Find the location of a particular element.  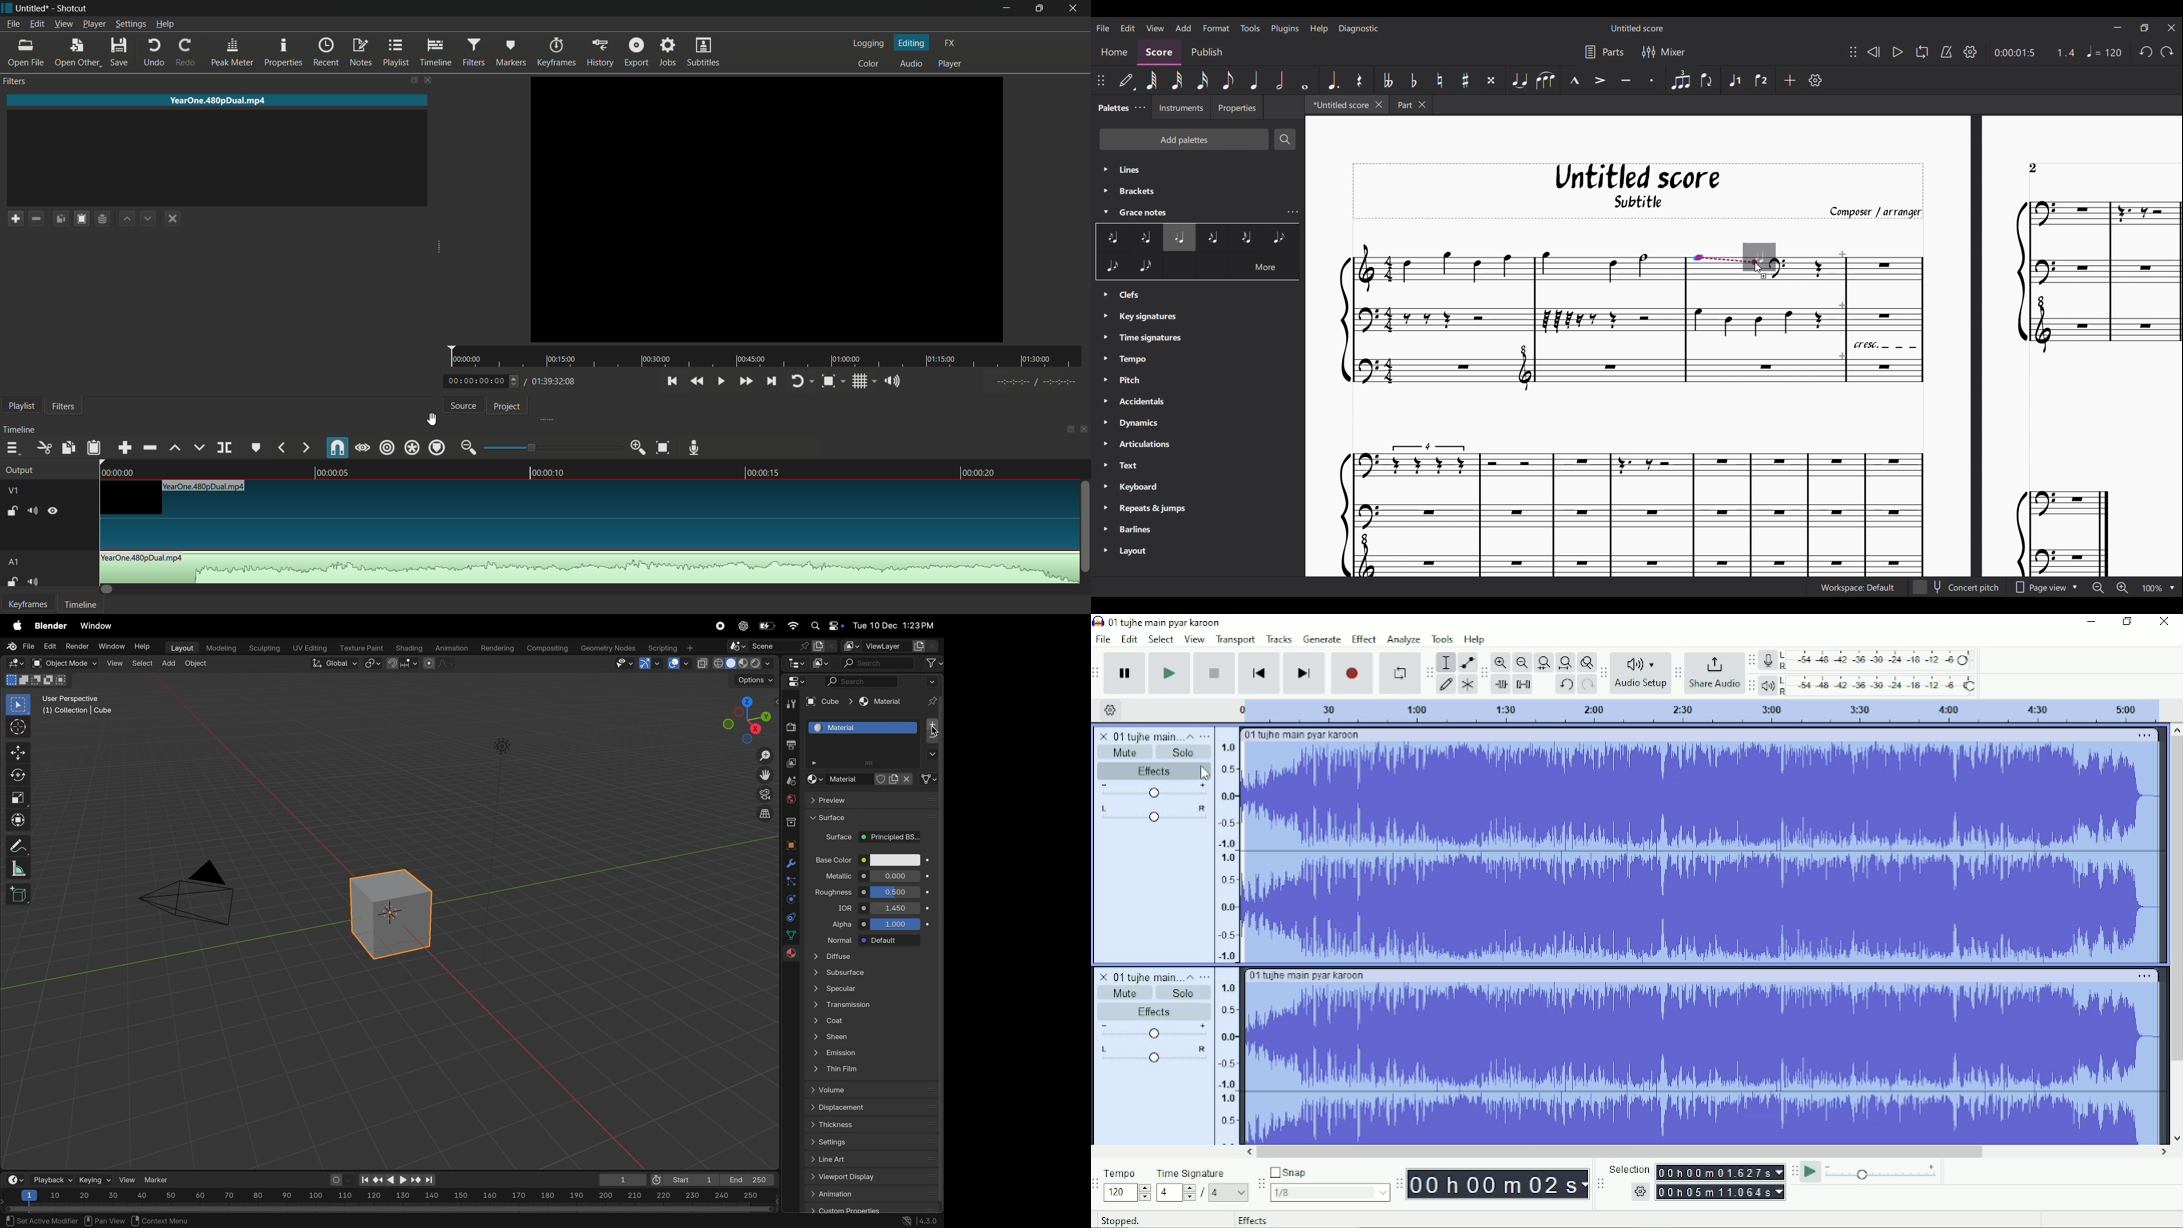

File is located at coordinates (1103, 639).